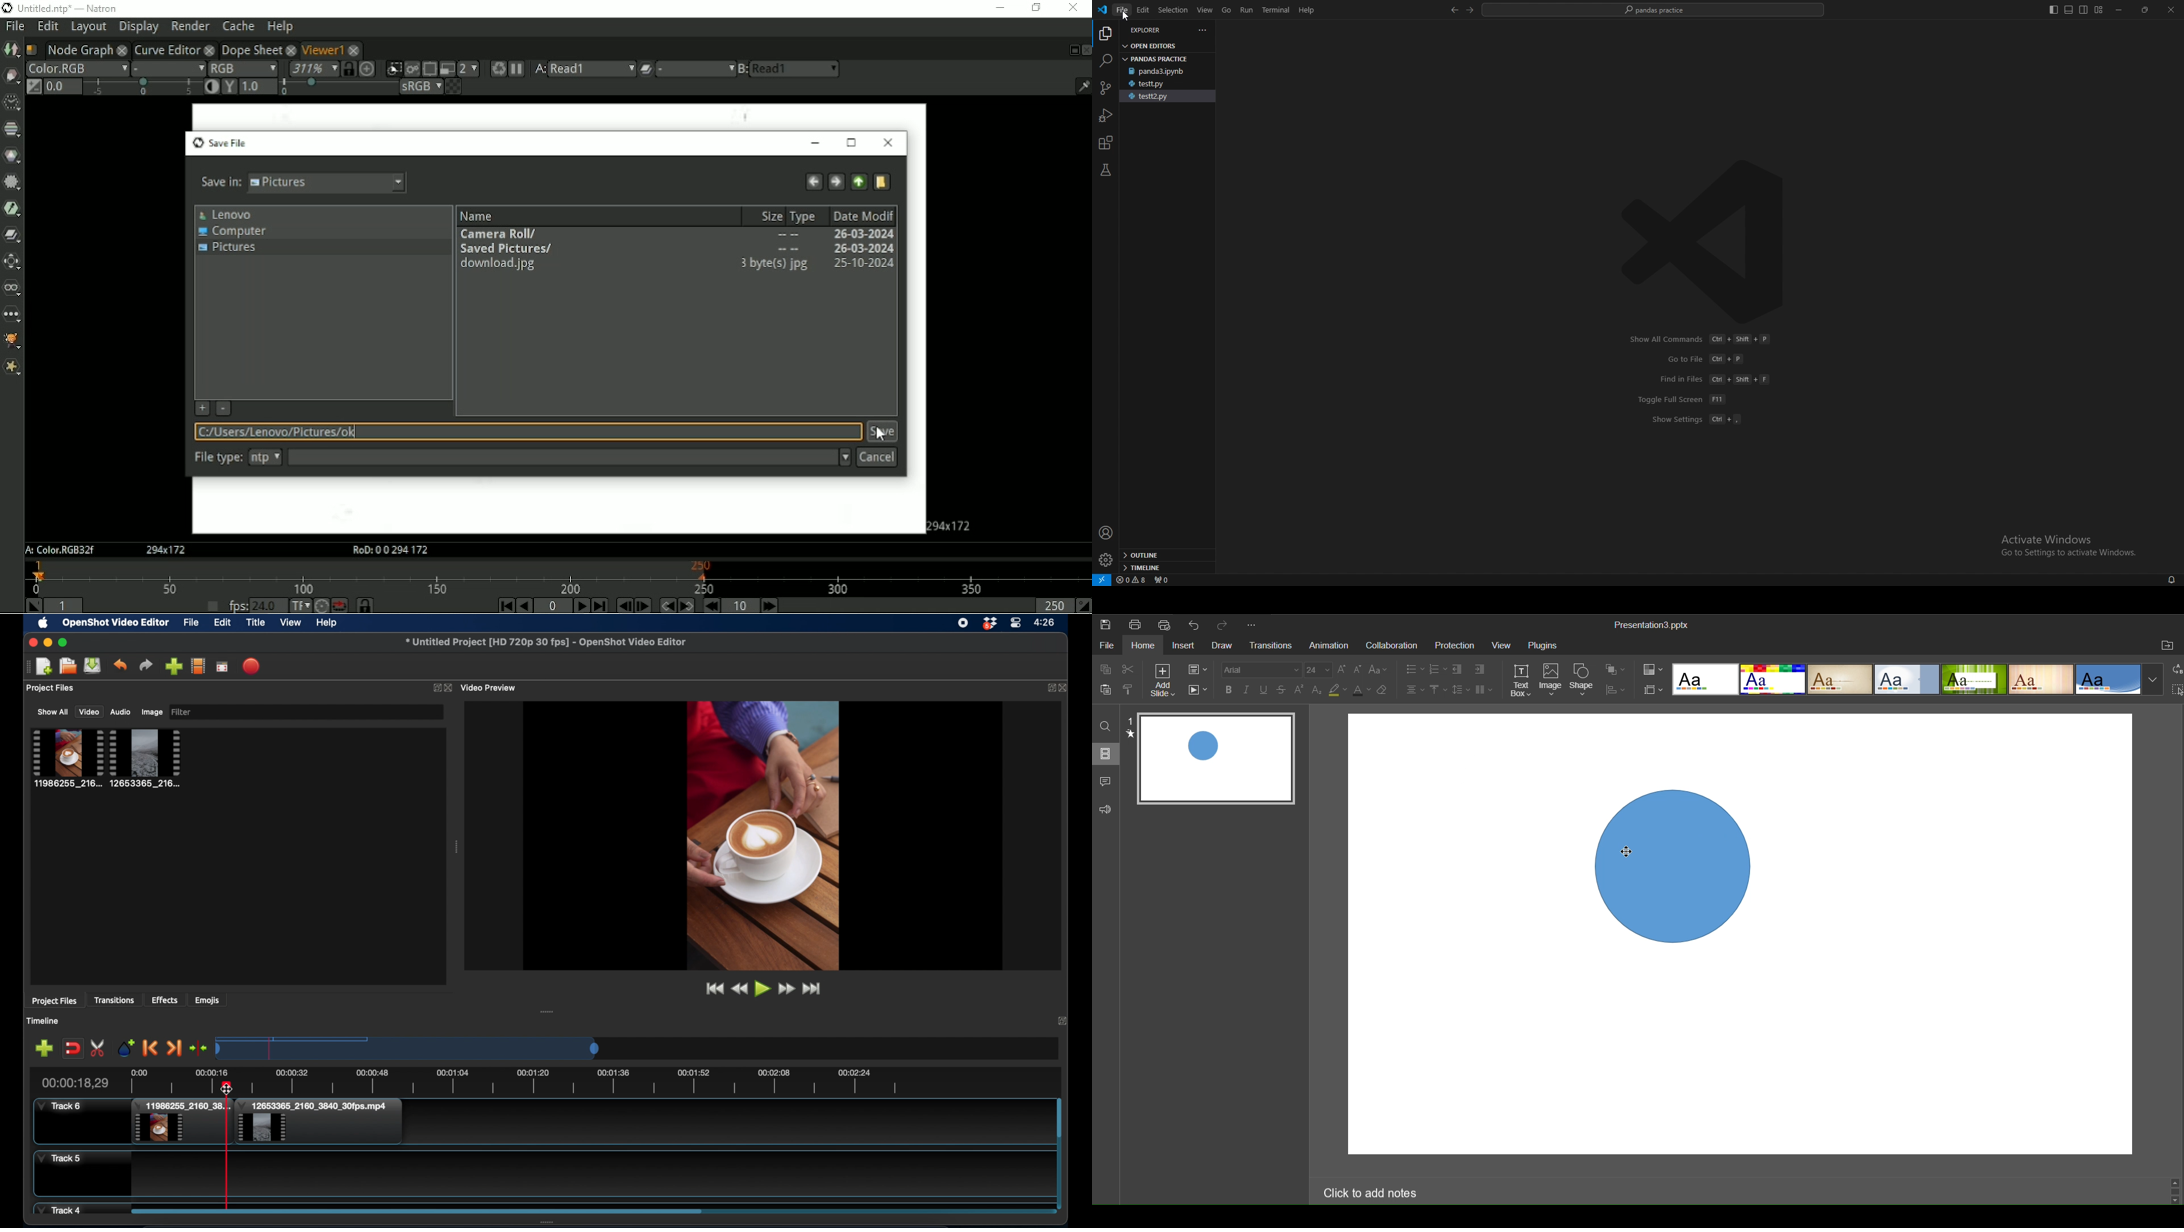 The height and width of the screenshot is (1232, 2184). What do you see at coordinates (1359, 670) in the screenshot?
I see `Font Size` at bounding box center [1359, 670].